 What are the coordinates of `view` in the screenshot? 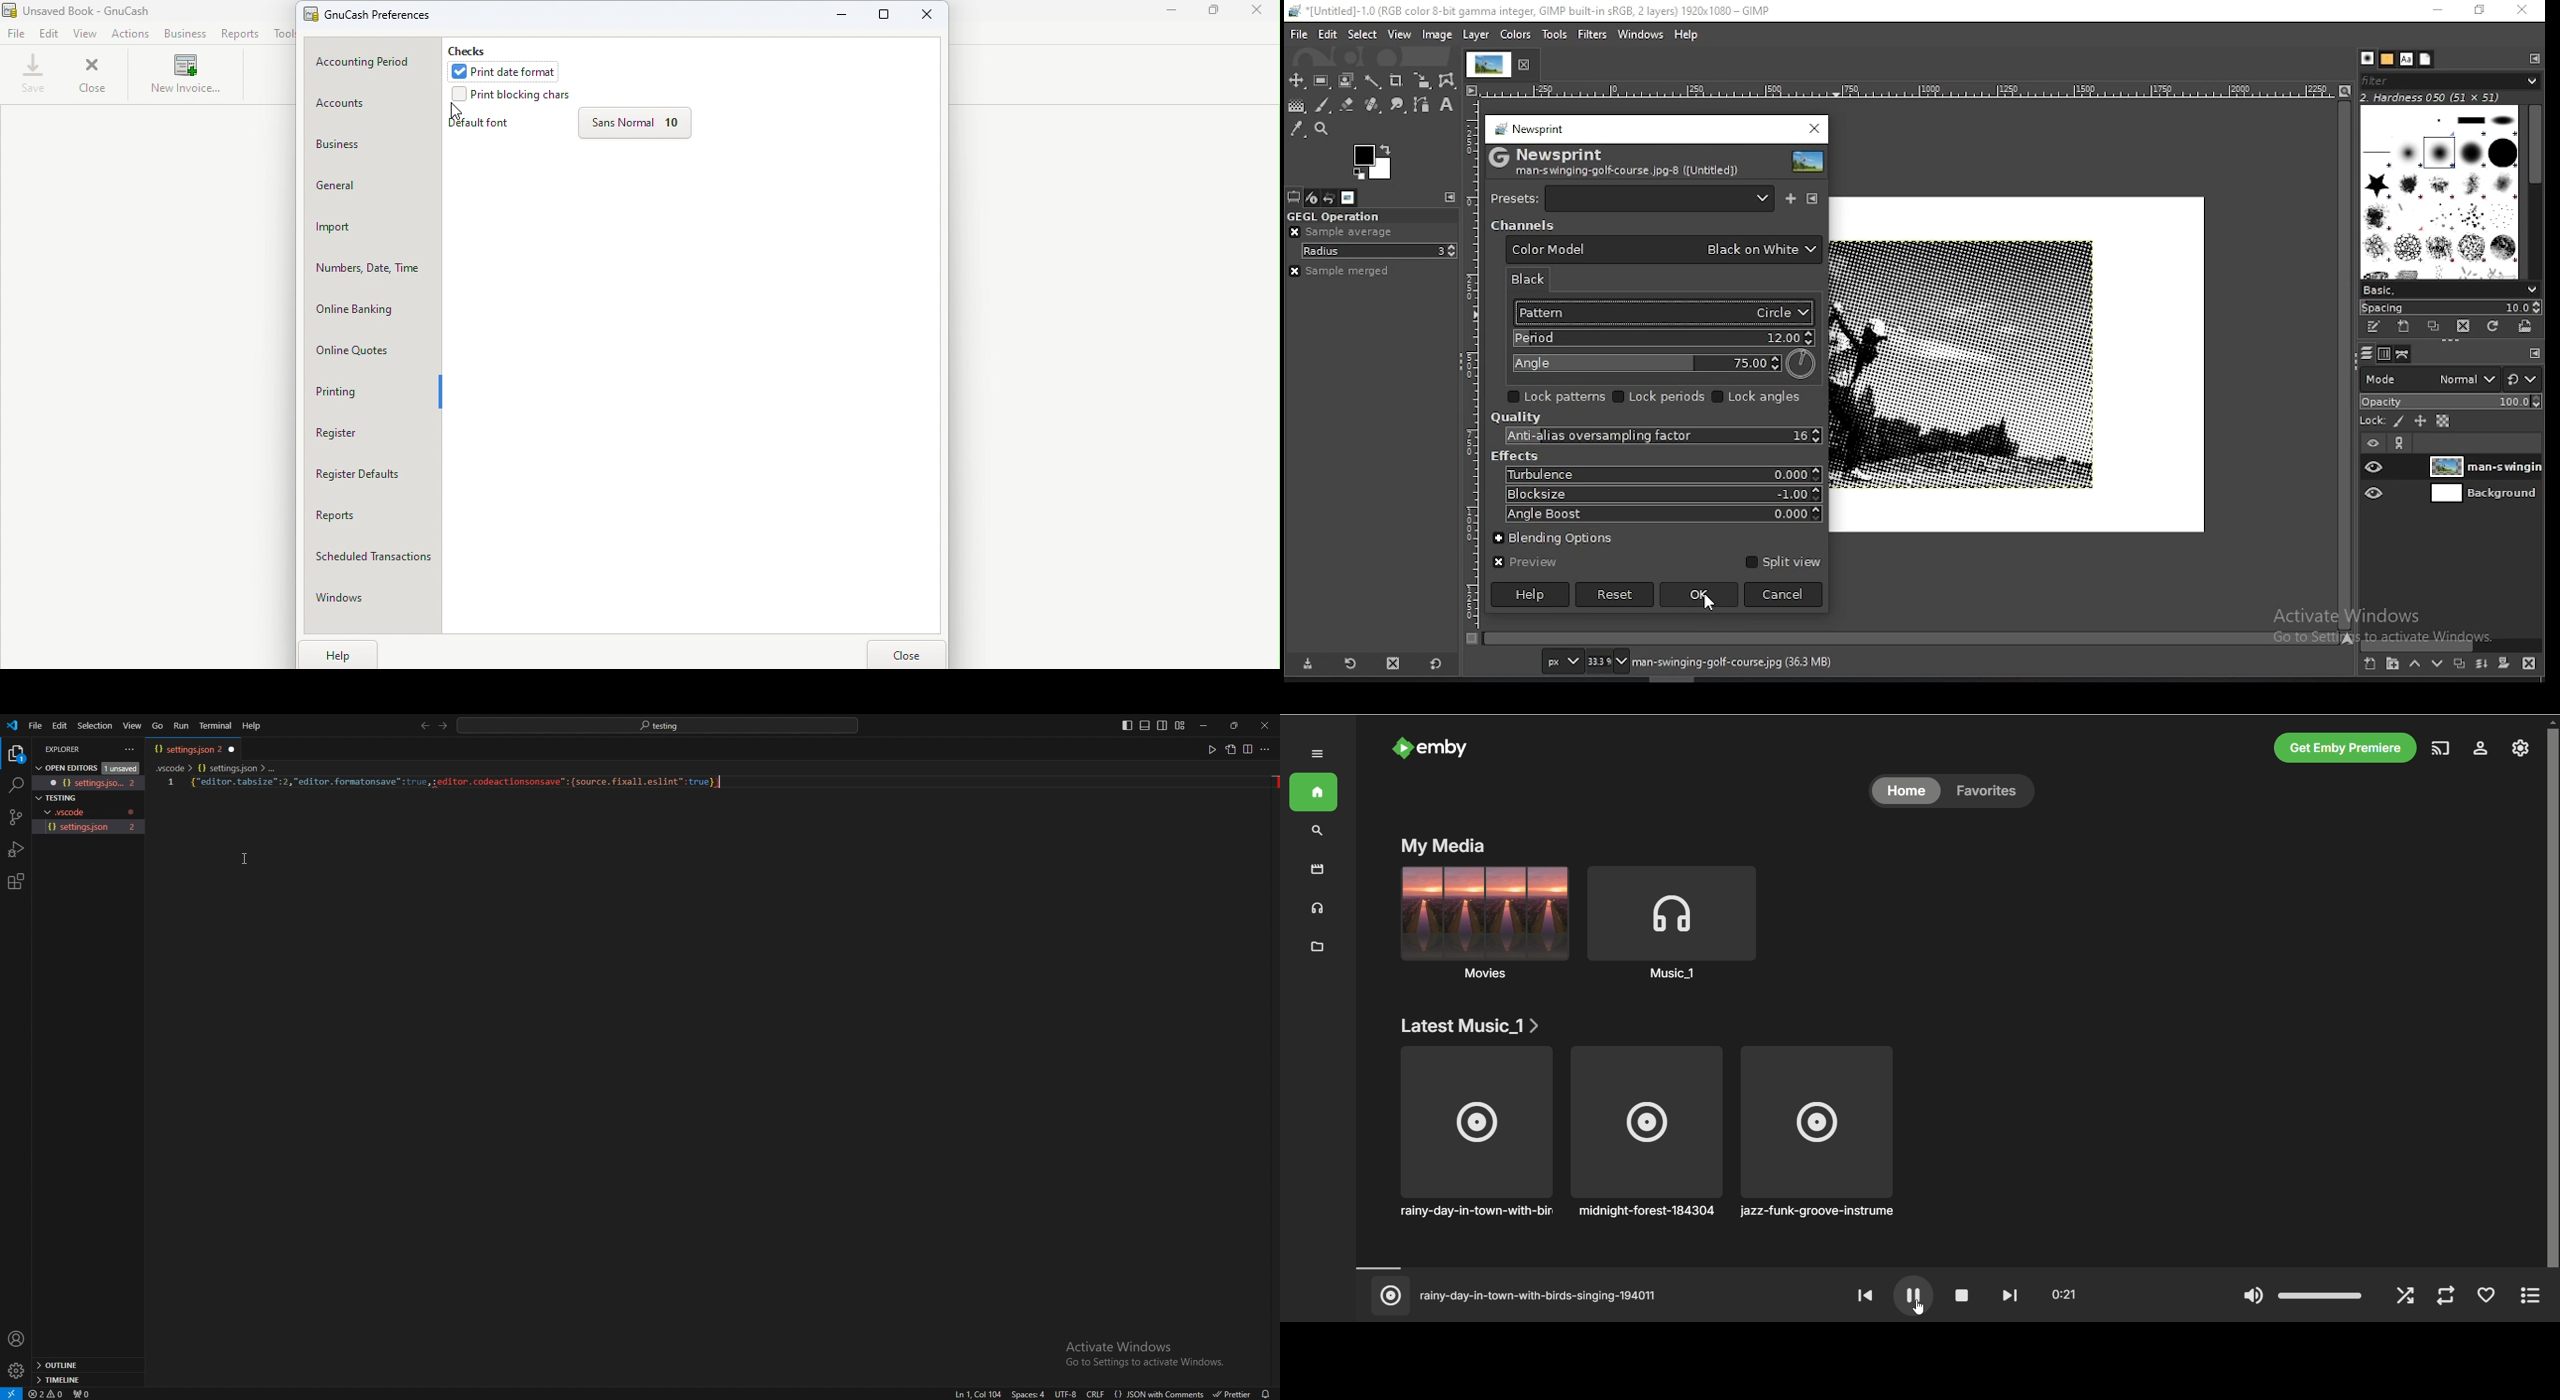 It's located at (1399, 35).